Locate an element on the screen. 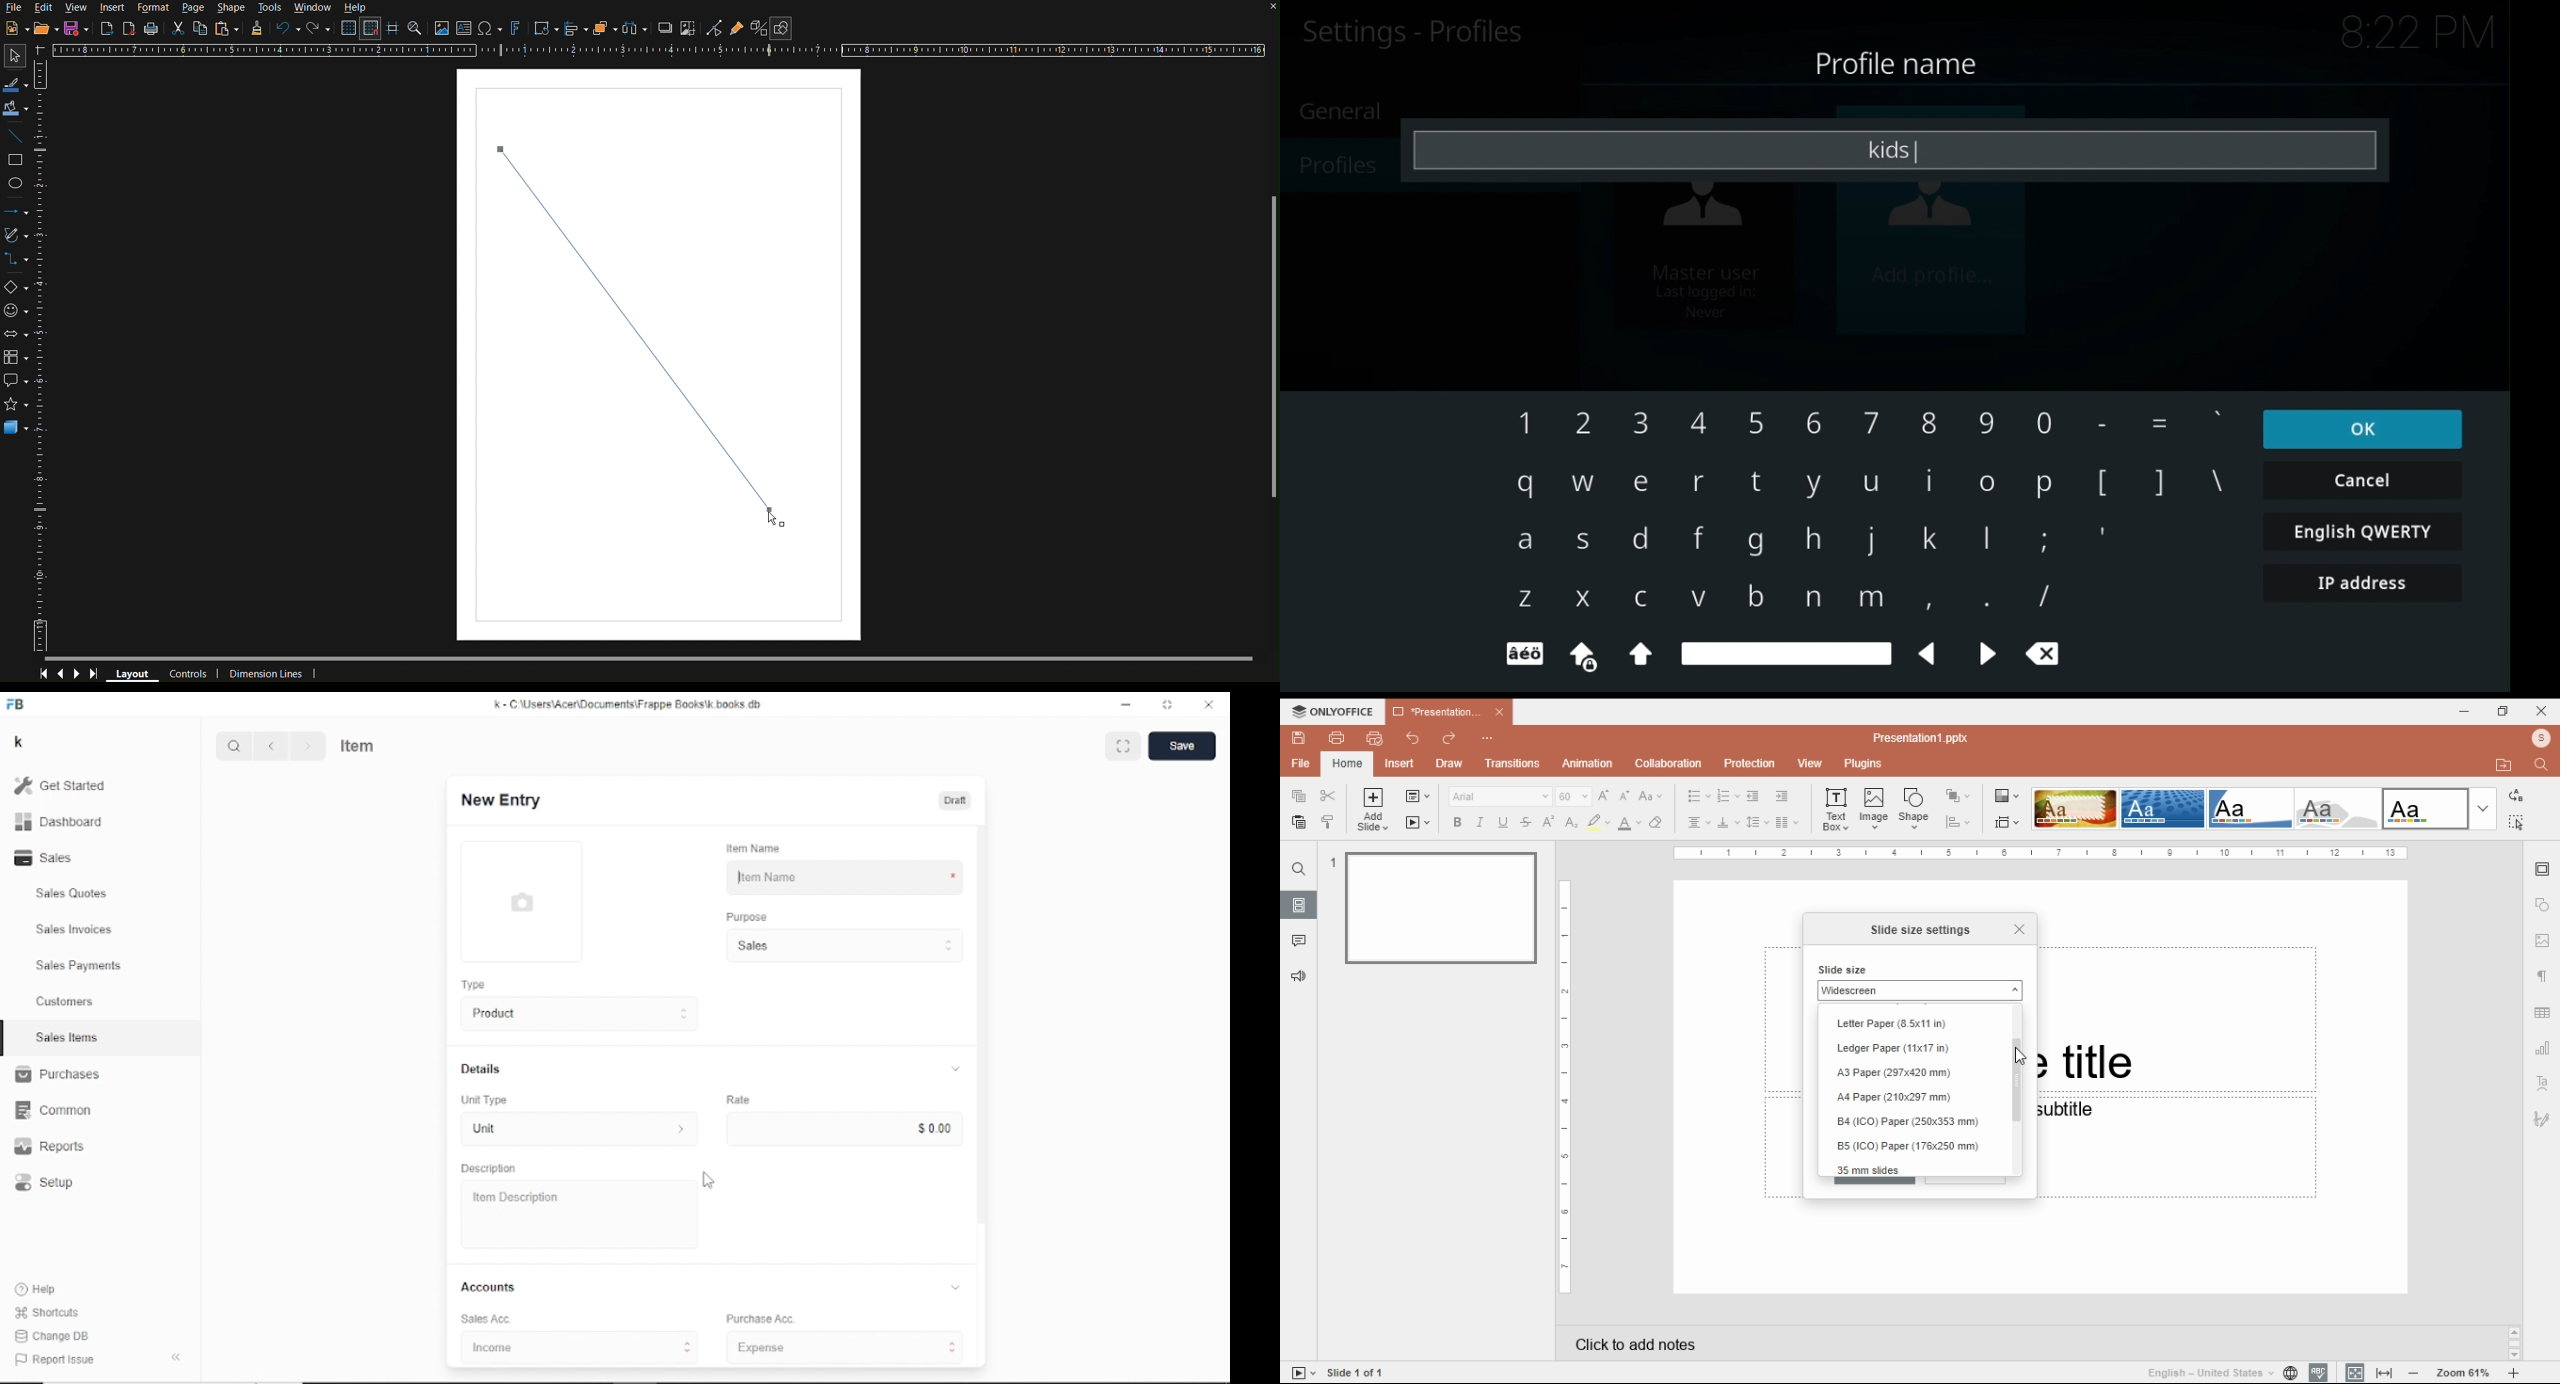 The height and width of the screenshot is (1400, 2576). First is located at coordinates (43, 673).